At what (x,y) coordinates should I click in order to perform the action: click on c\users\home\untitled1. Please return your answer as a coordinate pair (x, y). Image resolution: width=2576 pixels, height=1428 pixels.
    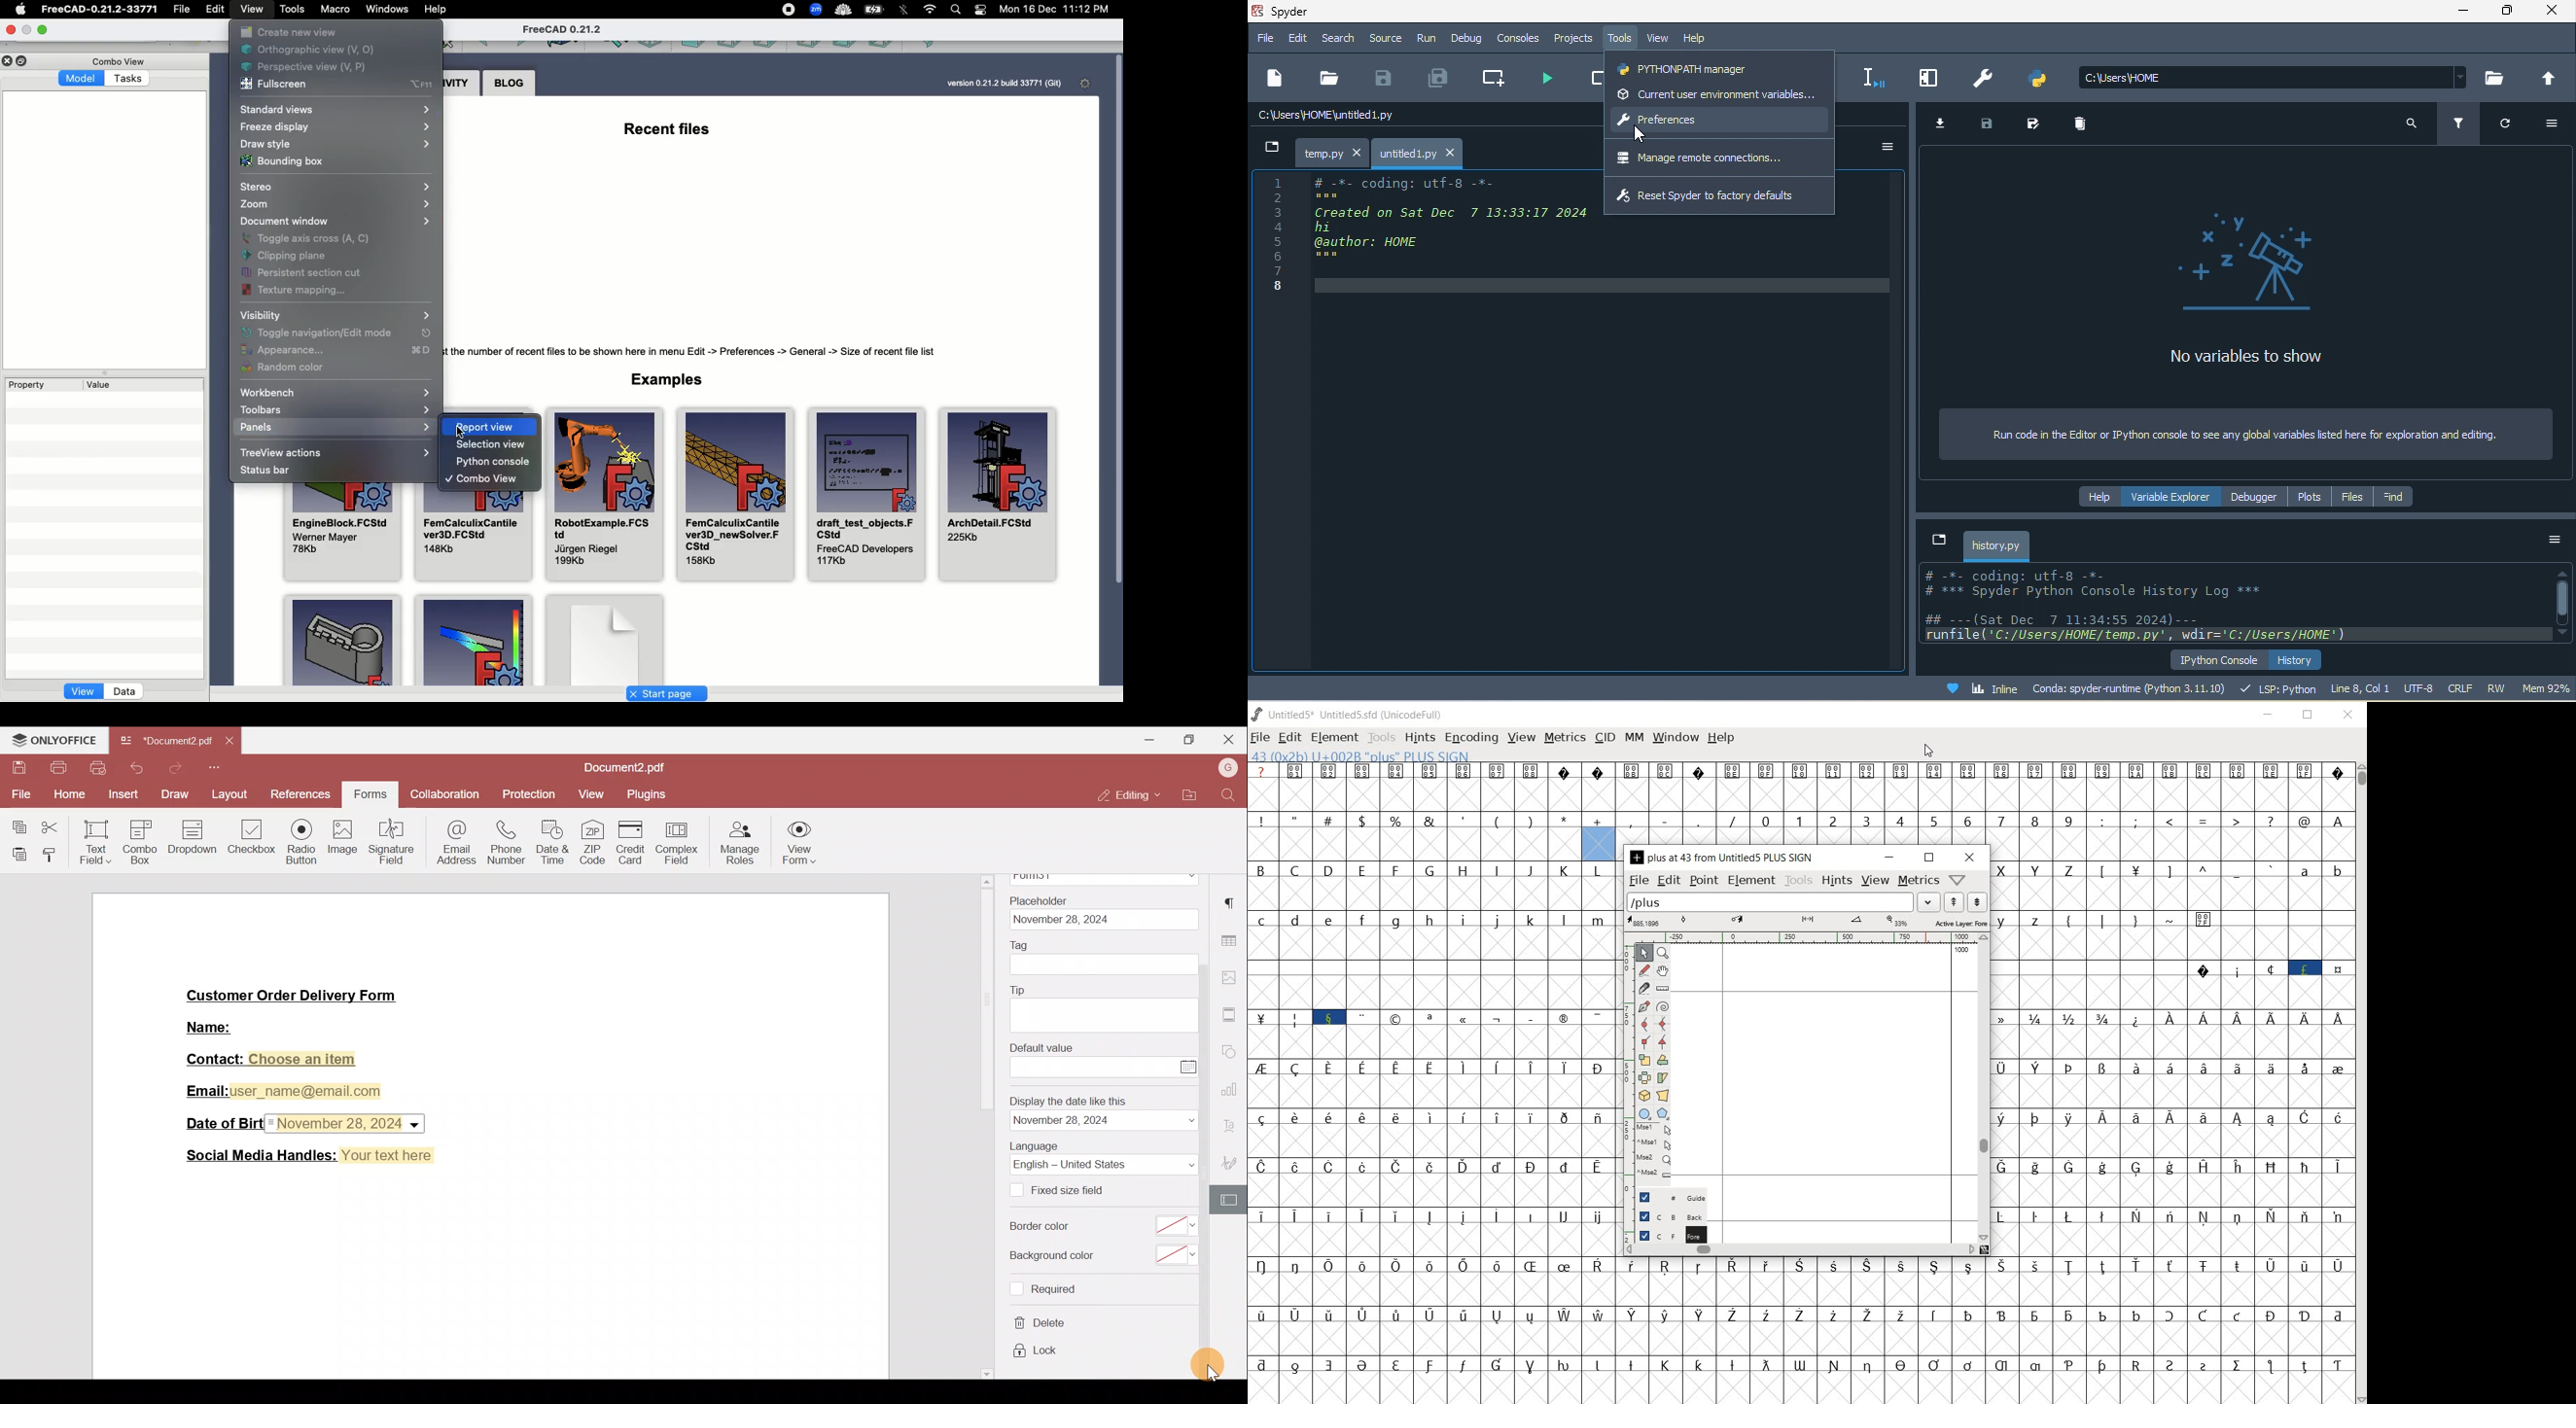
    Looking at the image, I should click on (1359, 118).